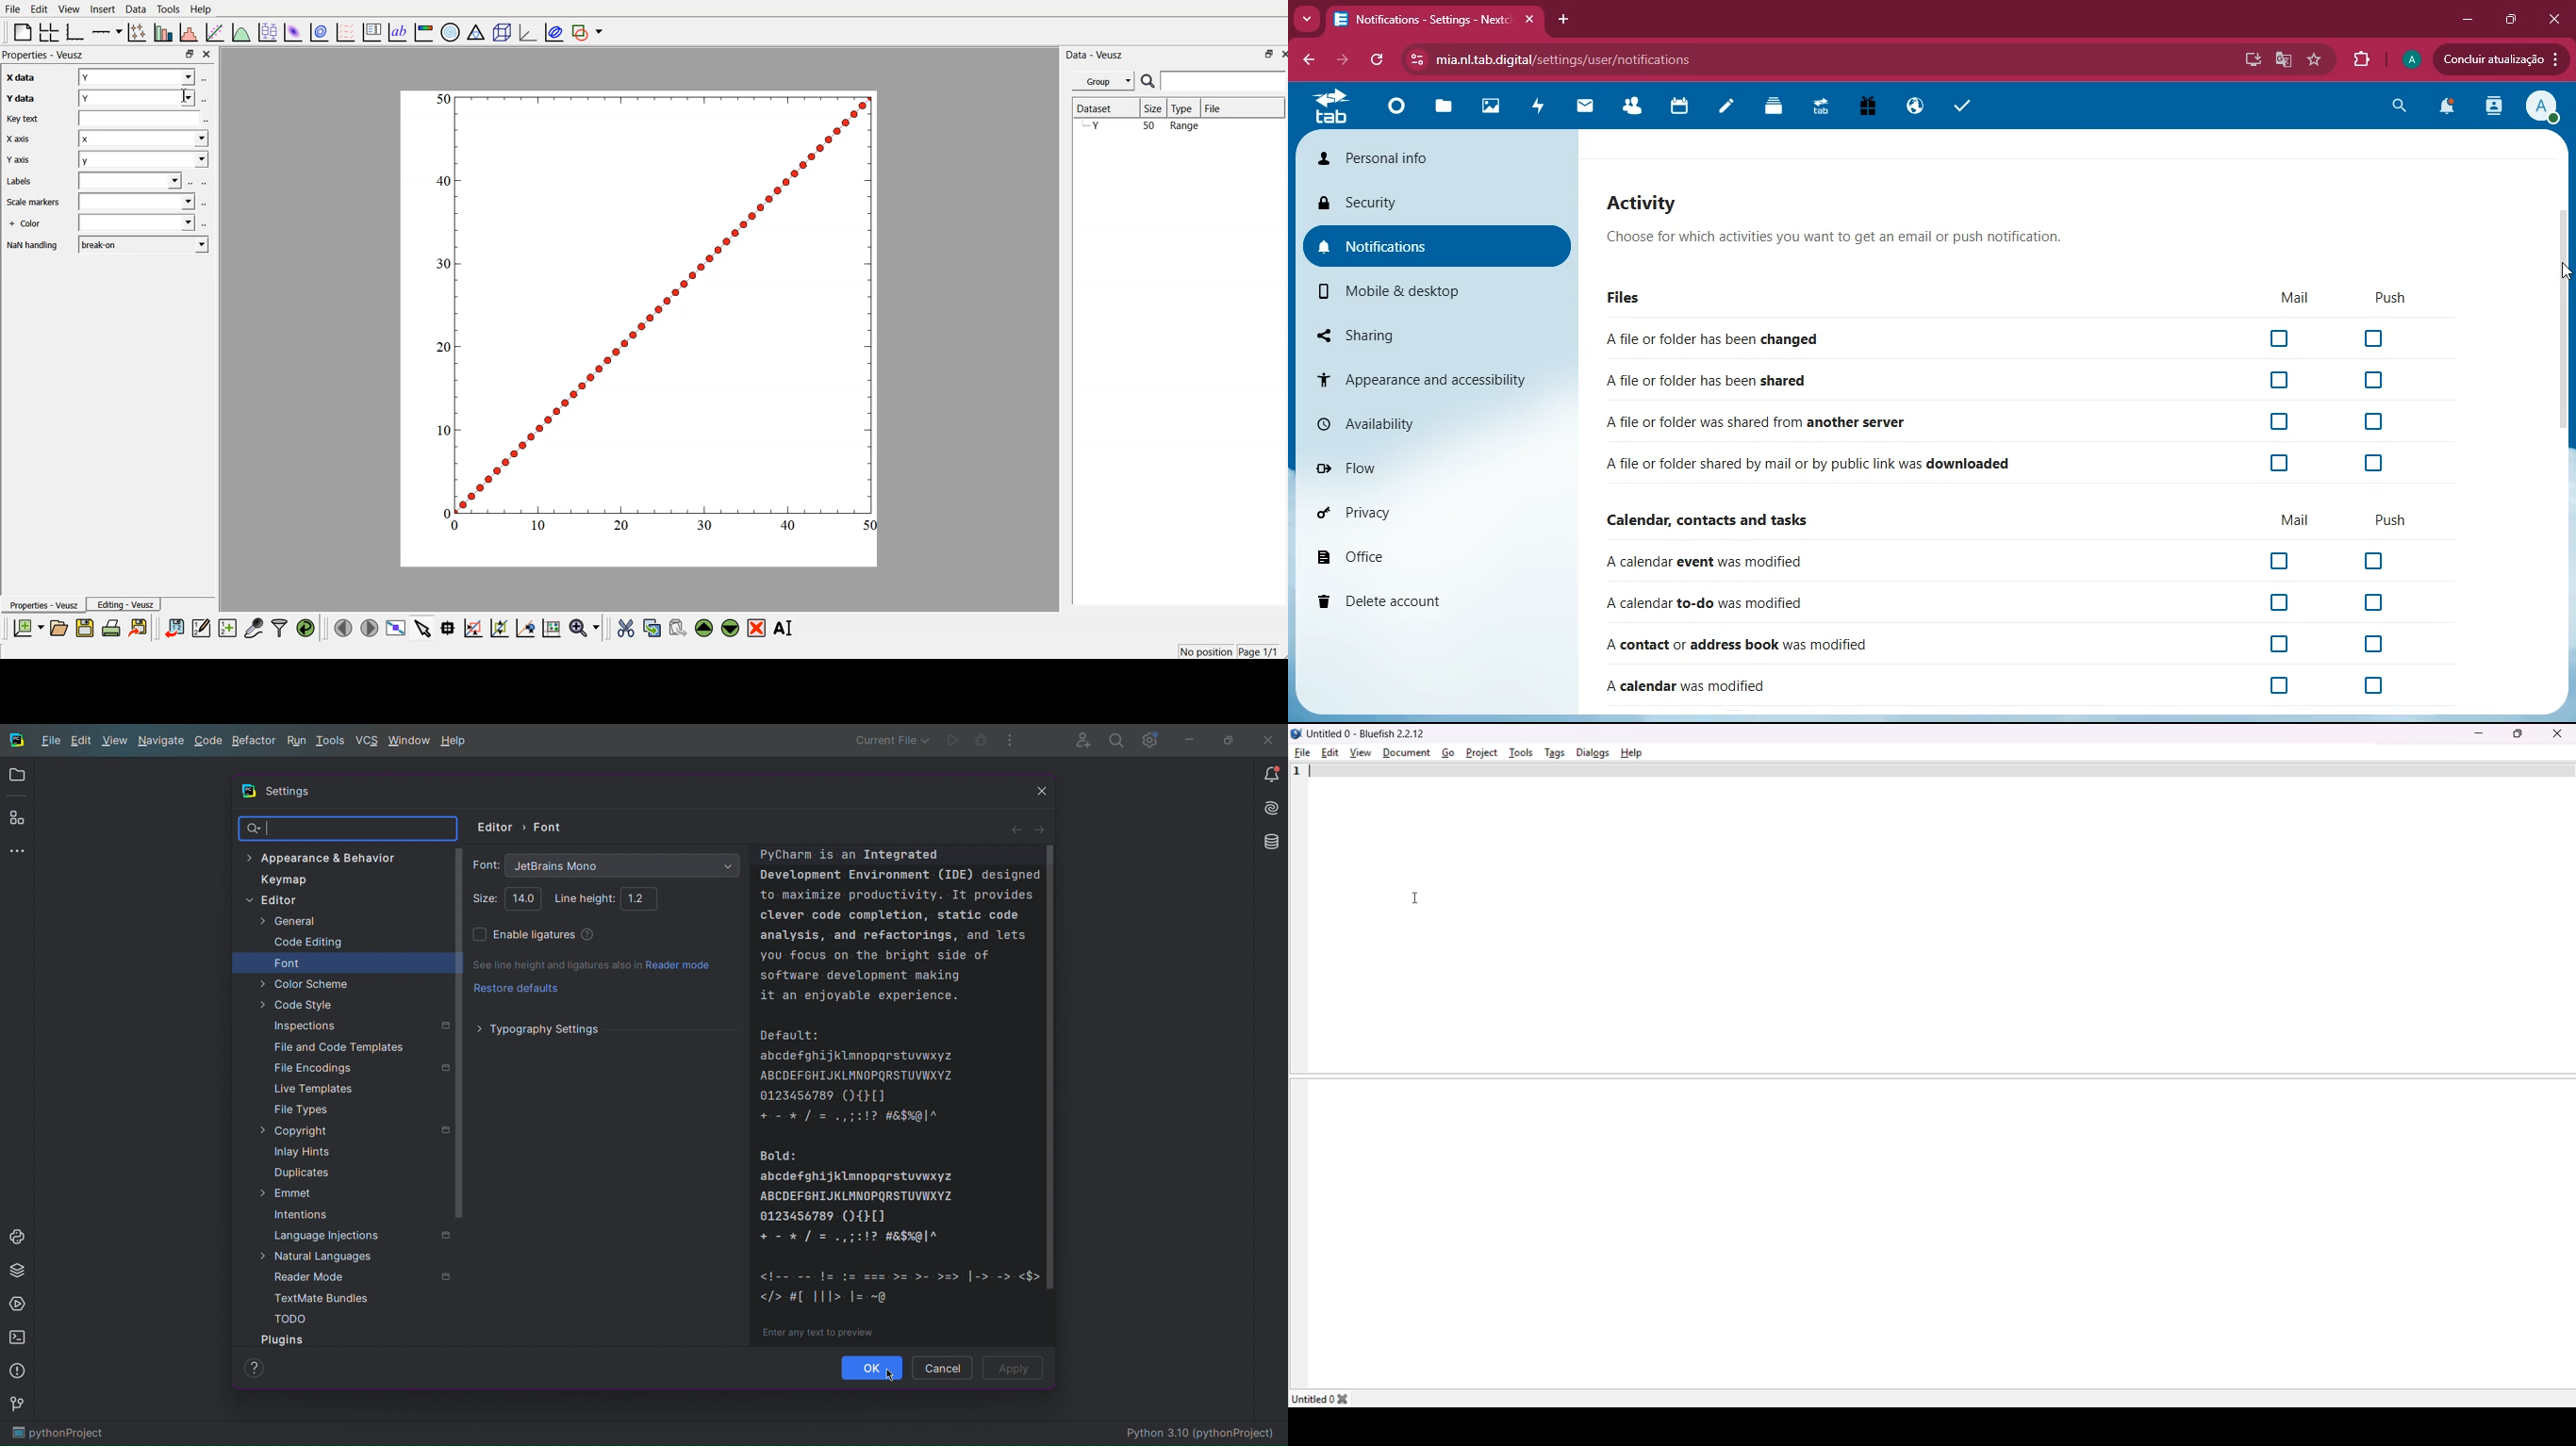 The image size is (2576, 1456). What do you see at coordinates (1280, 54) in the screenshot?
I see `close` at bounding box center [1280, 54].